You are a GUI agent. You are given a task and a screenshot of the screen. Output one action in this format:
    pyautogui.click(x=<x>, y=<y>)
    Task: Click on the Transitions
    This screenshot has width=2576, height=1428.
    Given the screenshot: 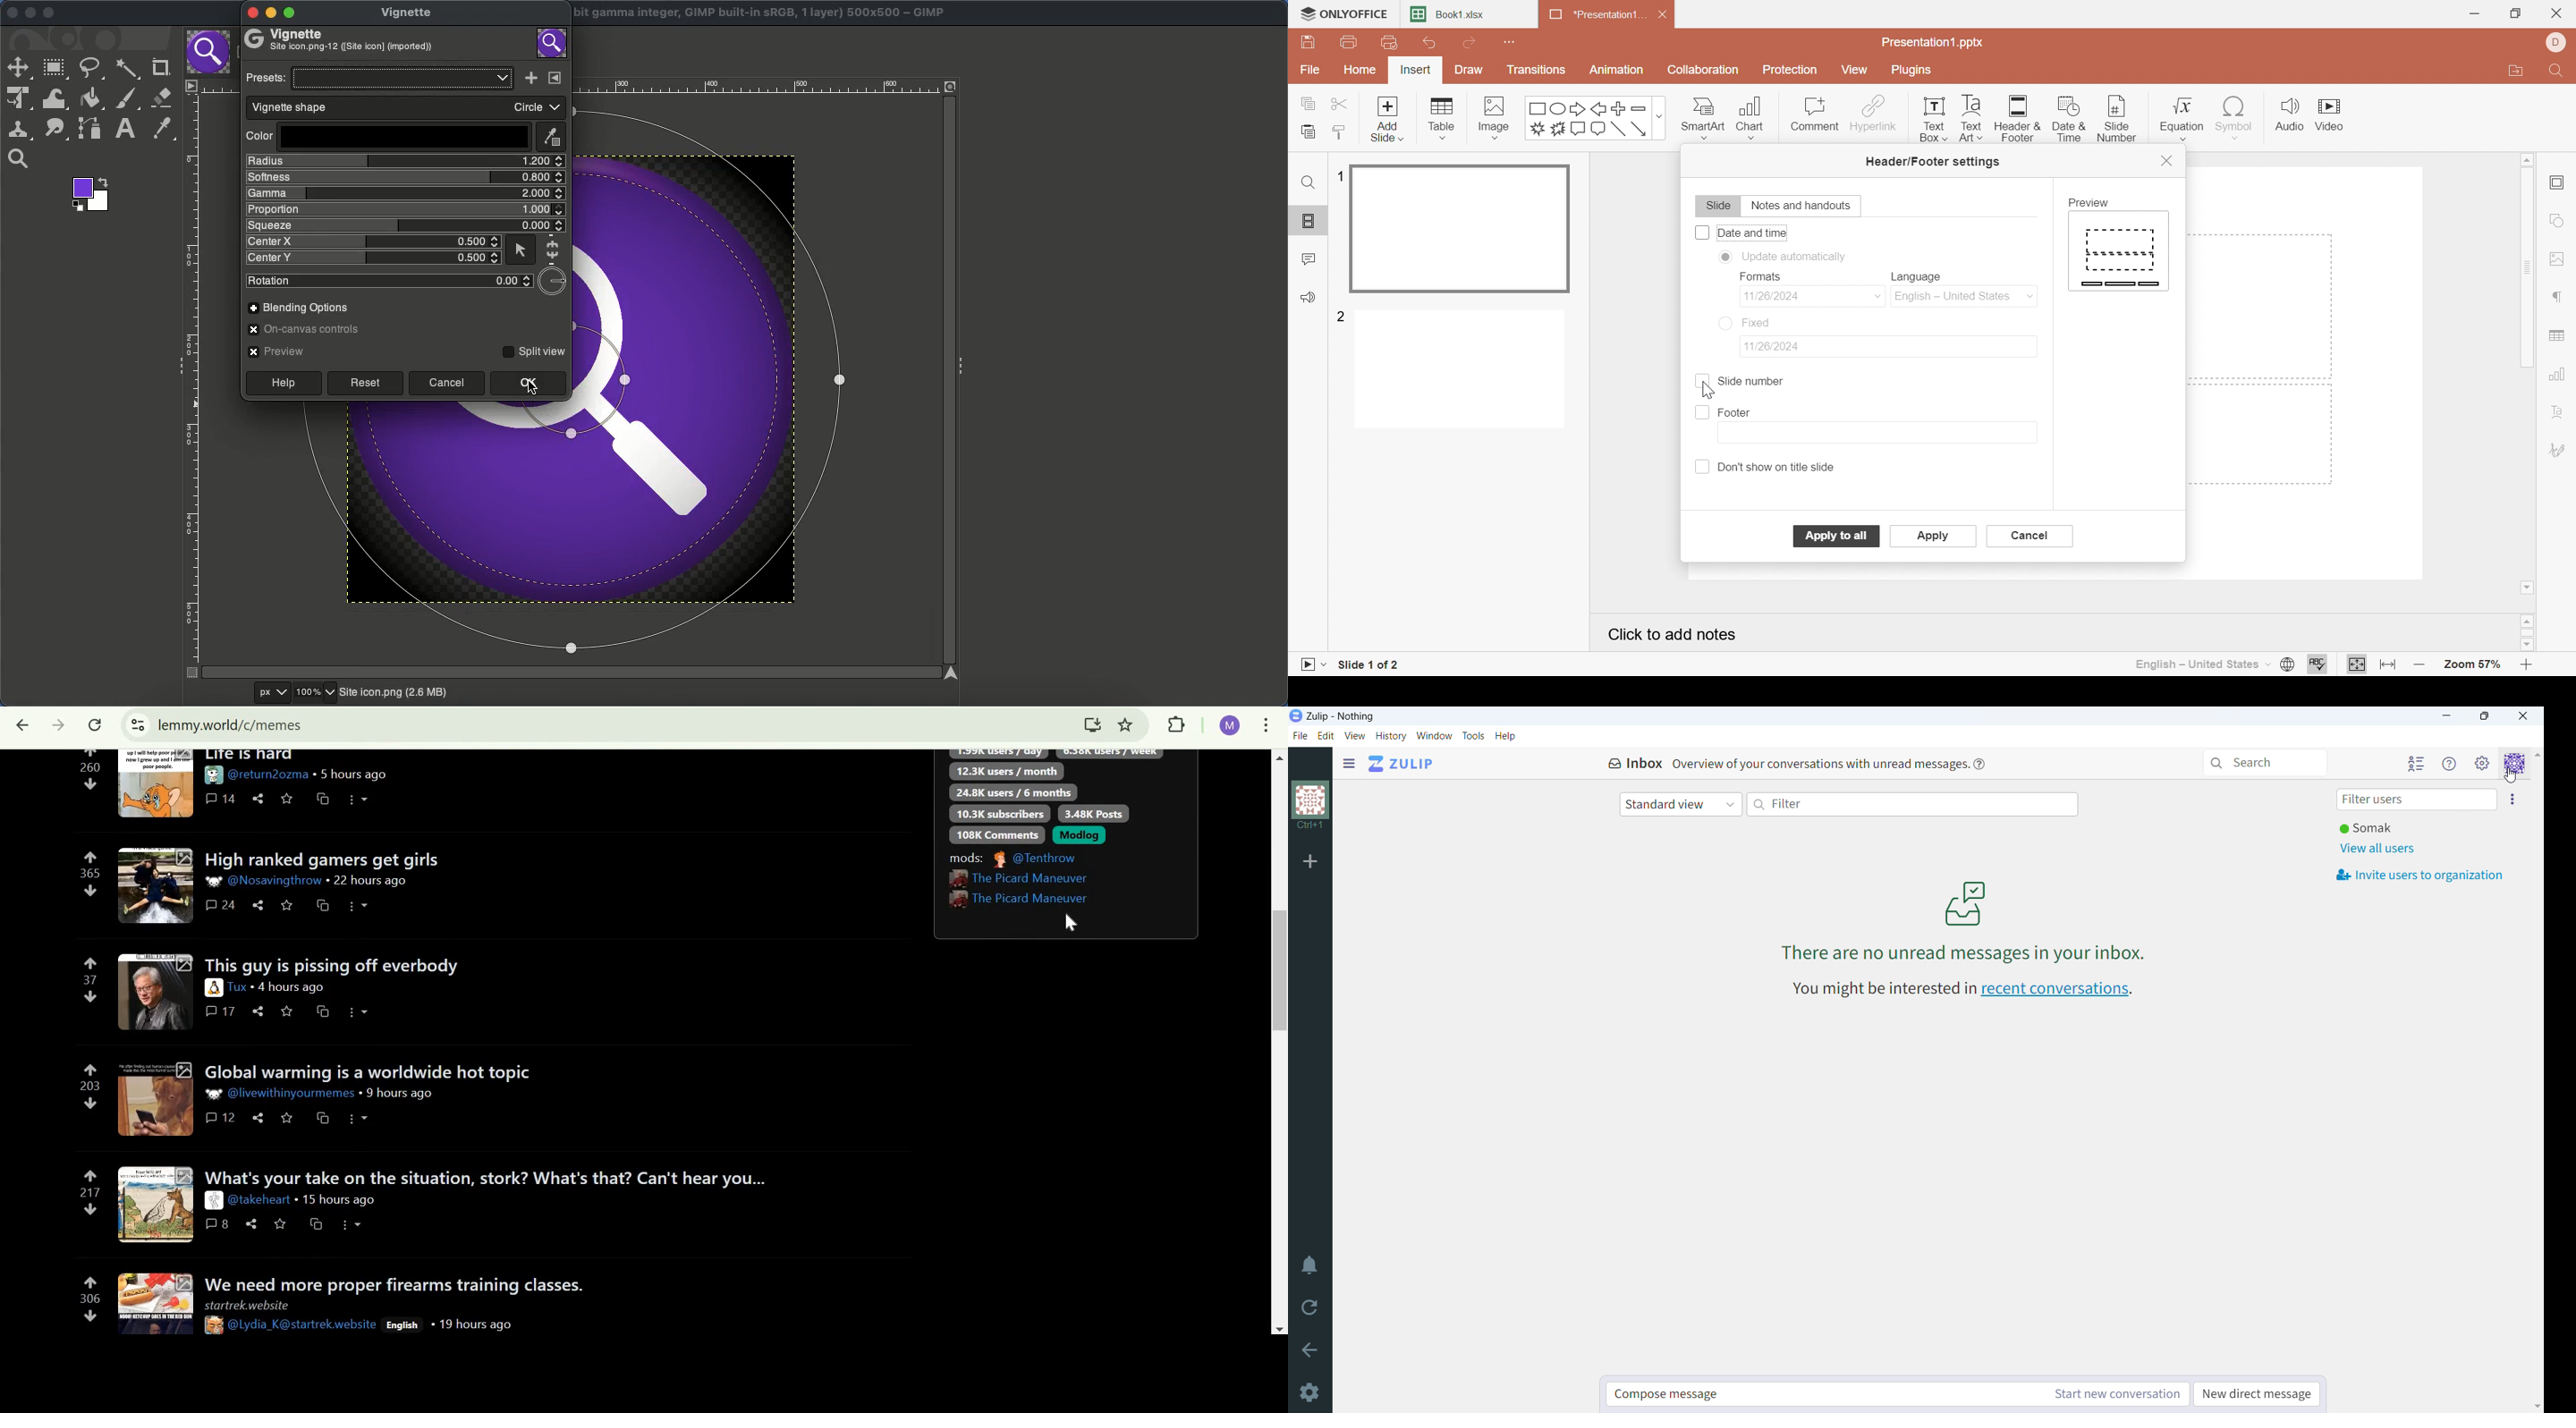 What is the action you would take?
    pyautogui.click(x=1537, y=70)
    